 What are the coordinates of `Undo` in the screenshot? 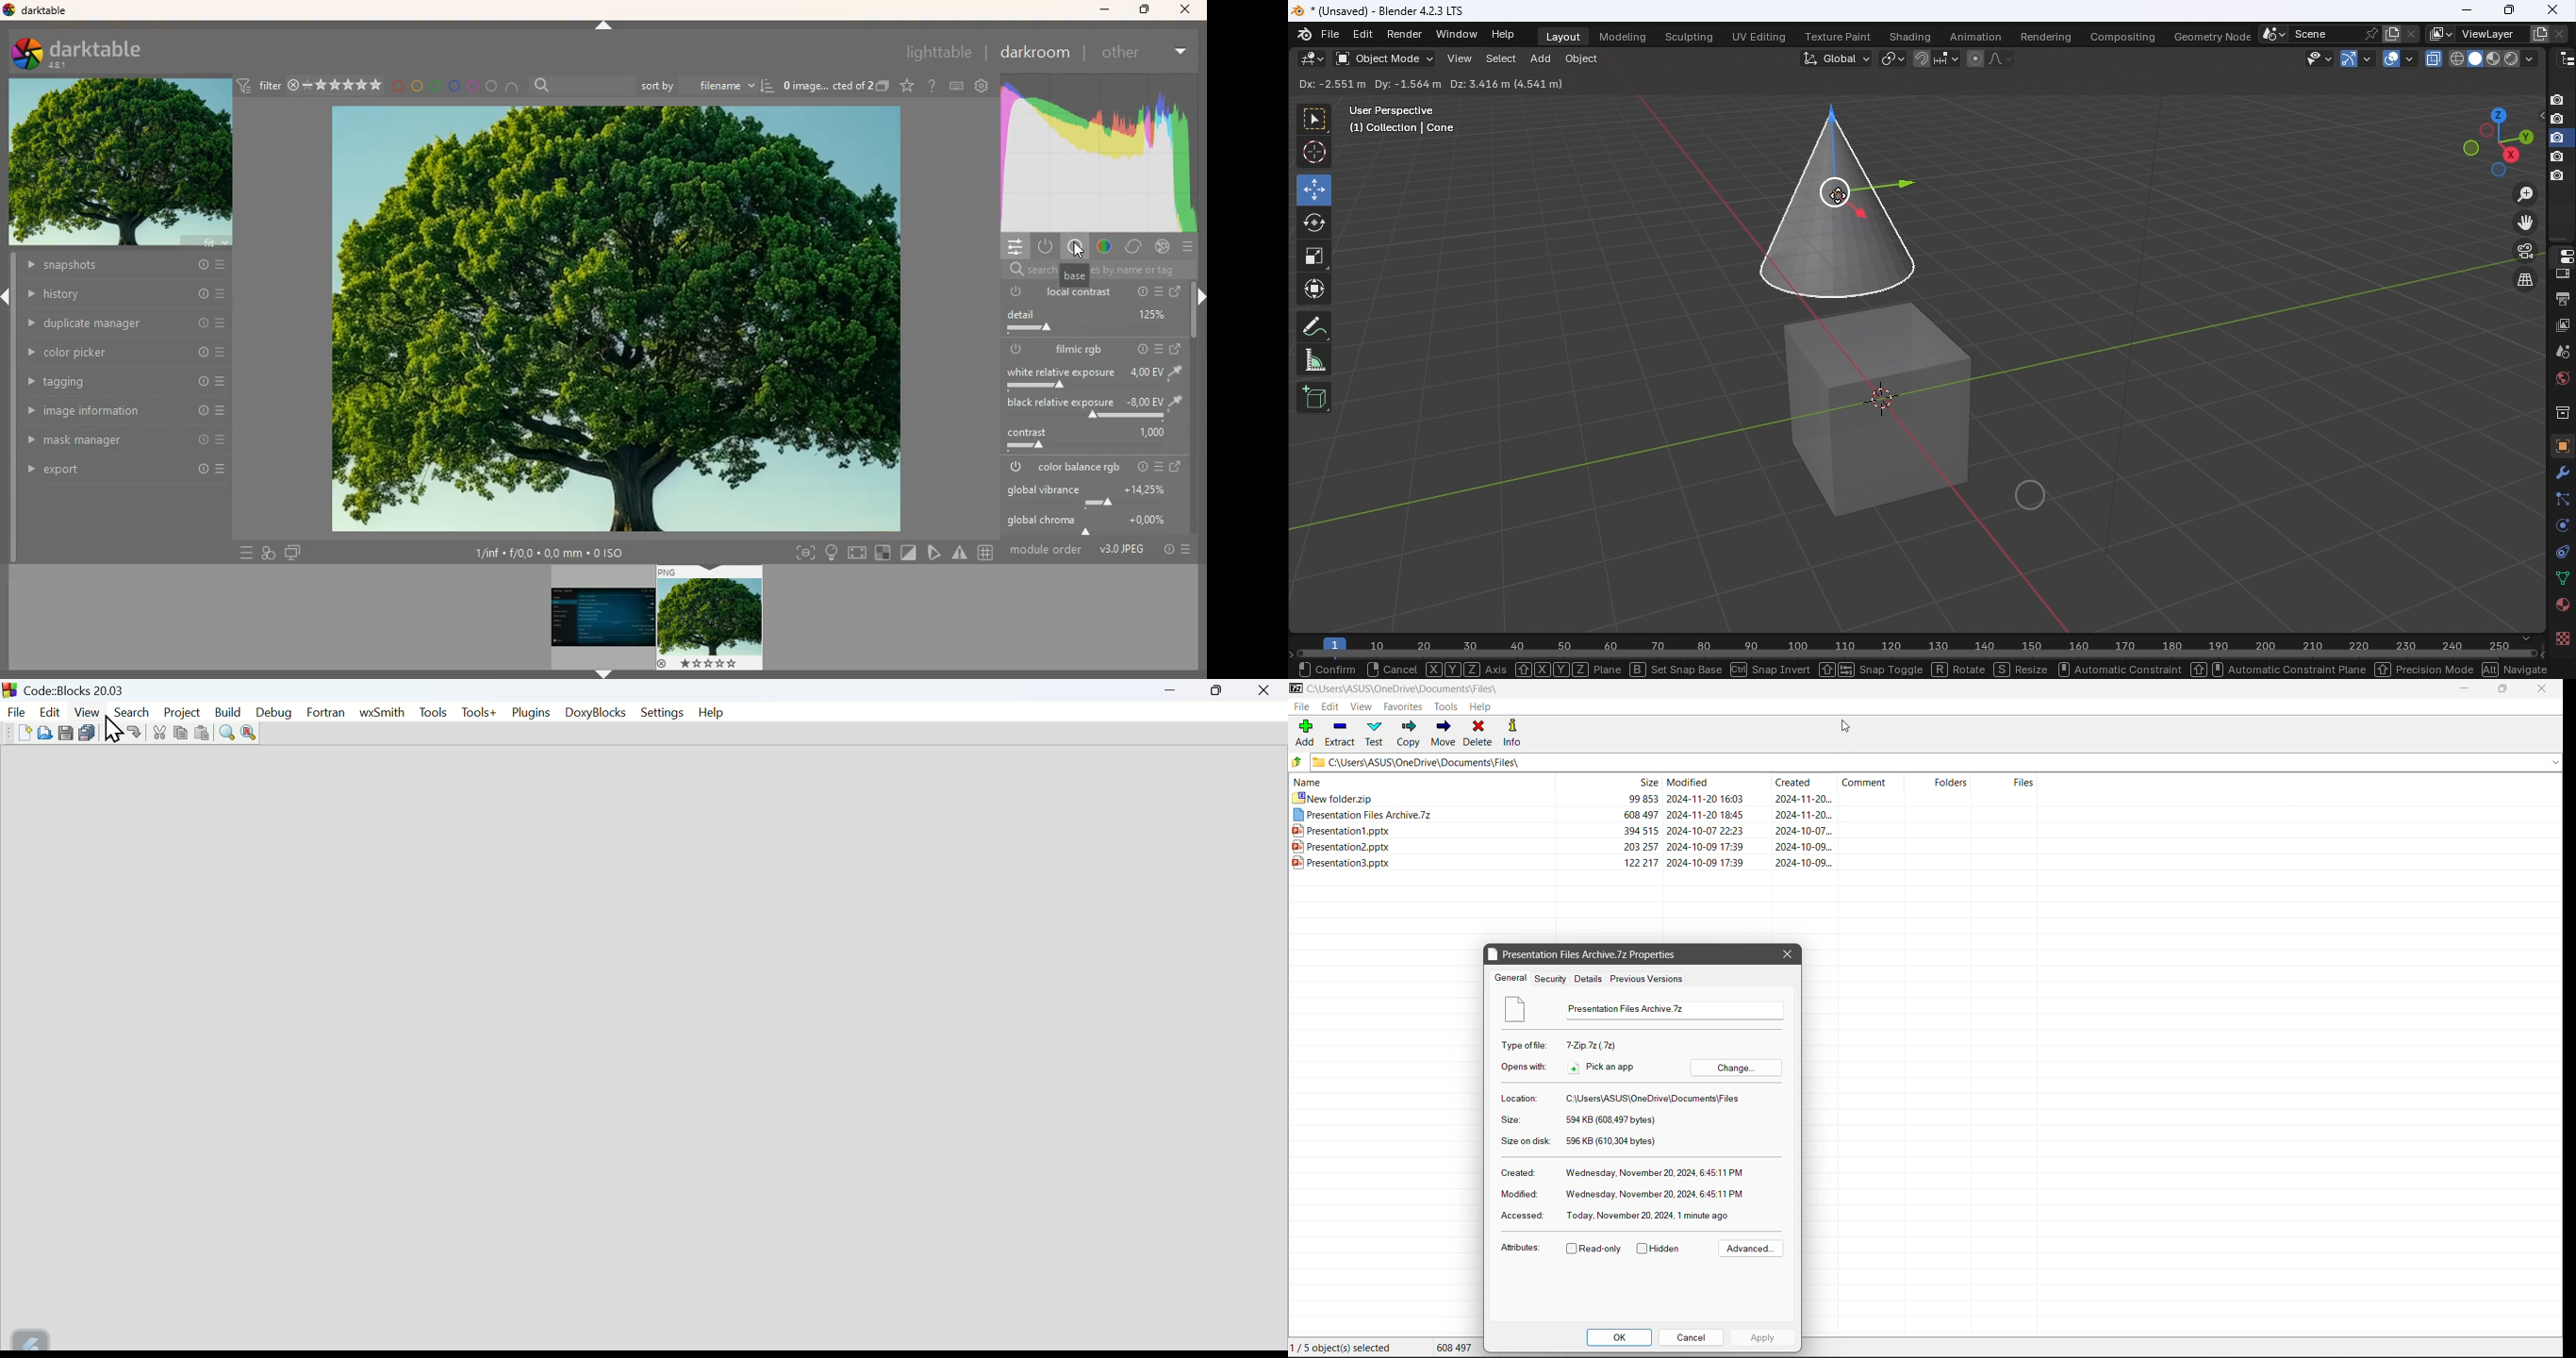 It's located at (112, 732).